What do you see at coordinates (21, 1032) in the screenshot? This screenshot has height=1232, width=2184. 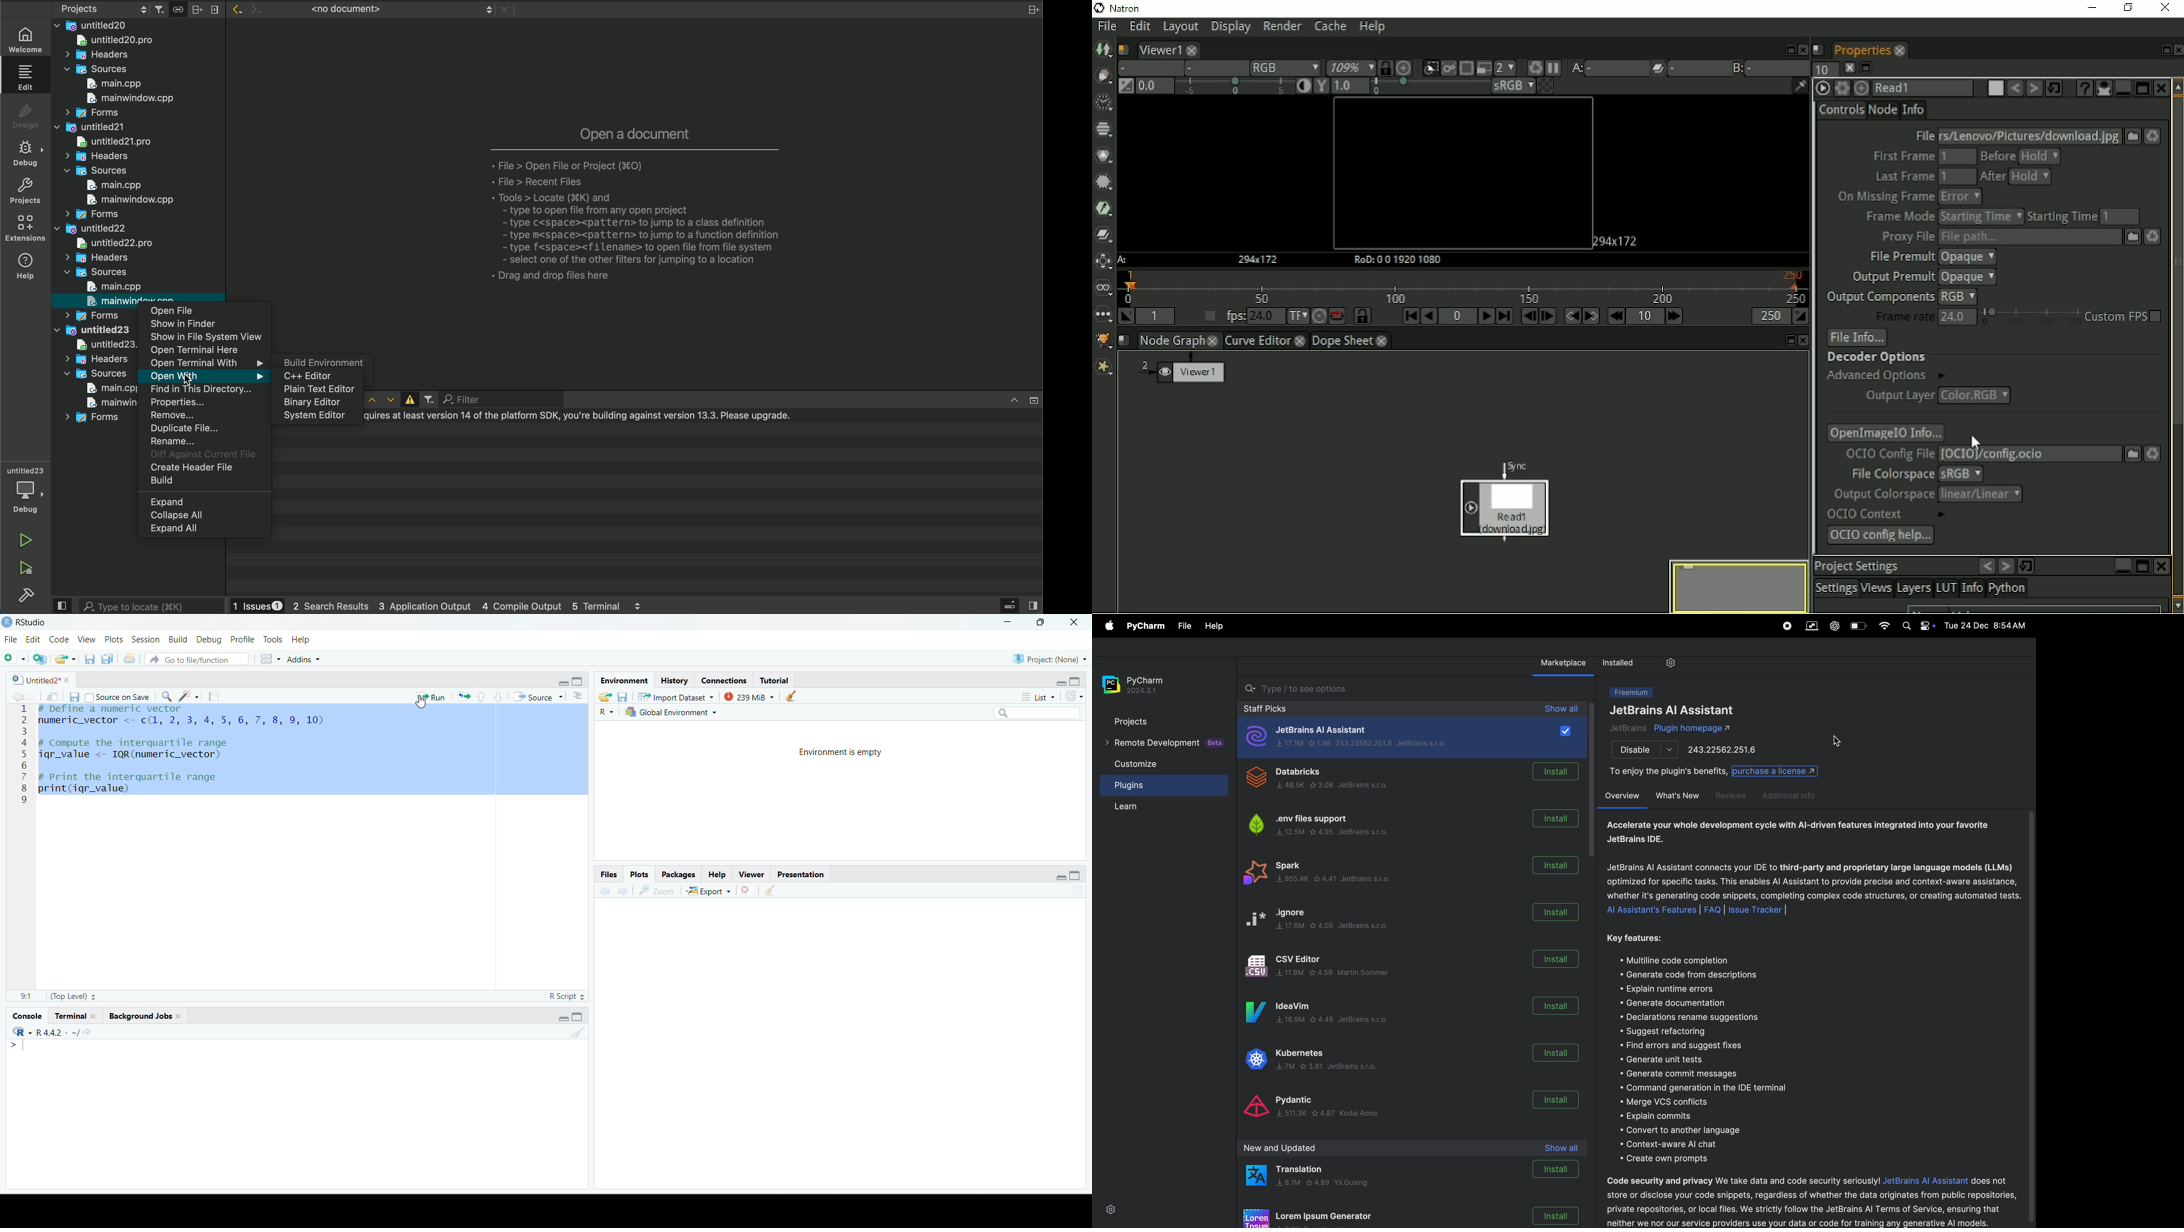 I see `R` at bounding box center [21, 1032].